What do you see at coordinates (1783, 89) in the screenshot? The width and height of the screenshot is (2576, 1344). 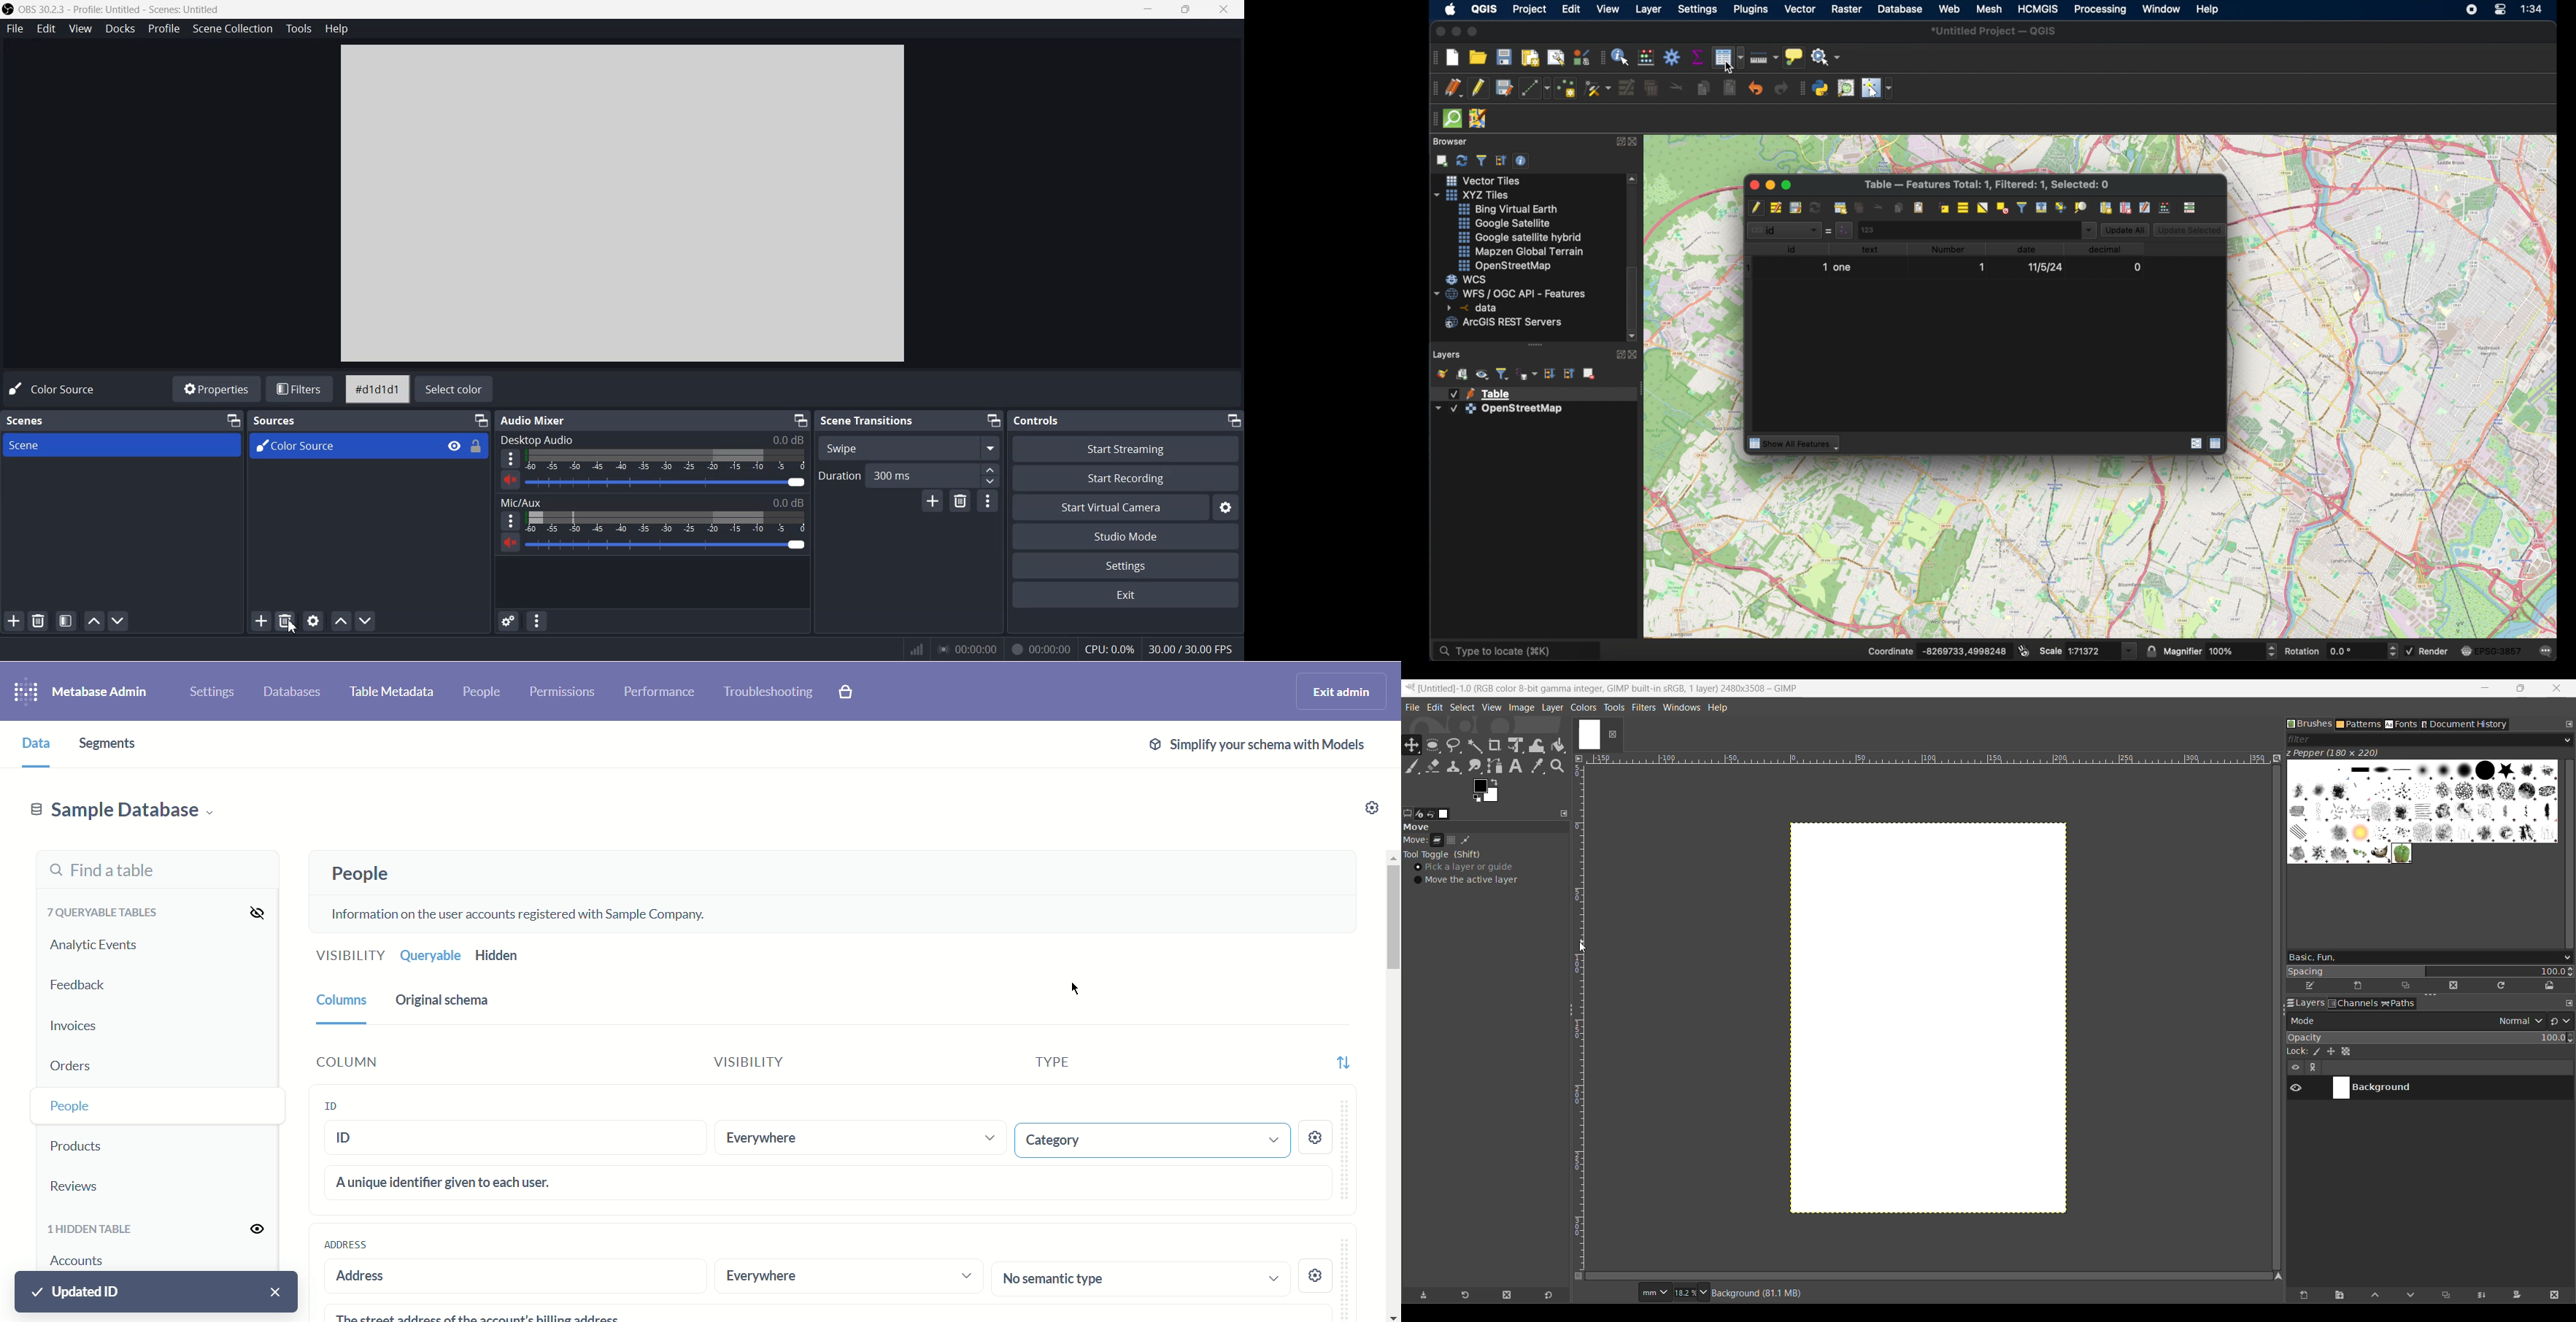 I see `redo` at bounding box center [1783, 89].